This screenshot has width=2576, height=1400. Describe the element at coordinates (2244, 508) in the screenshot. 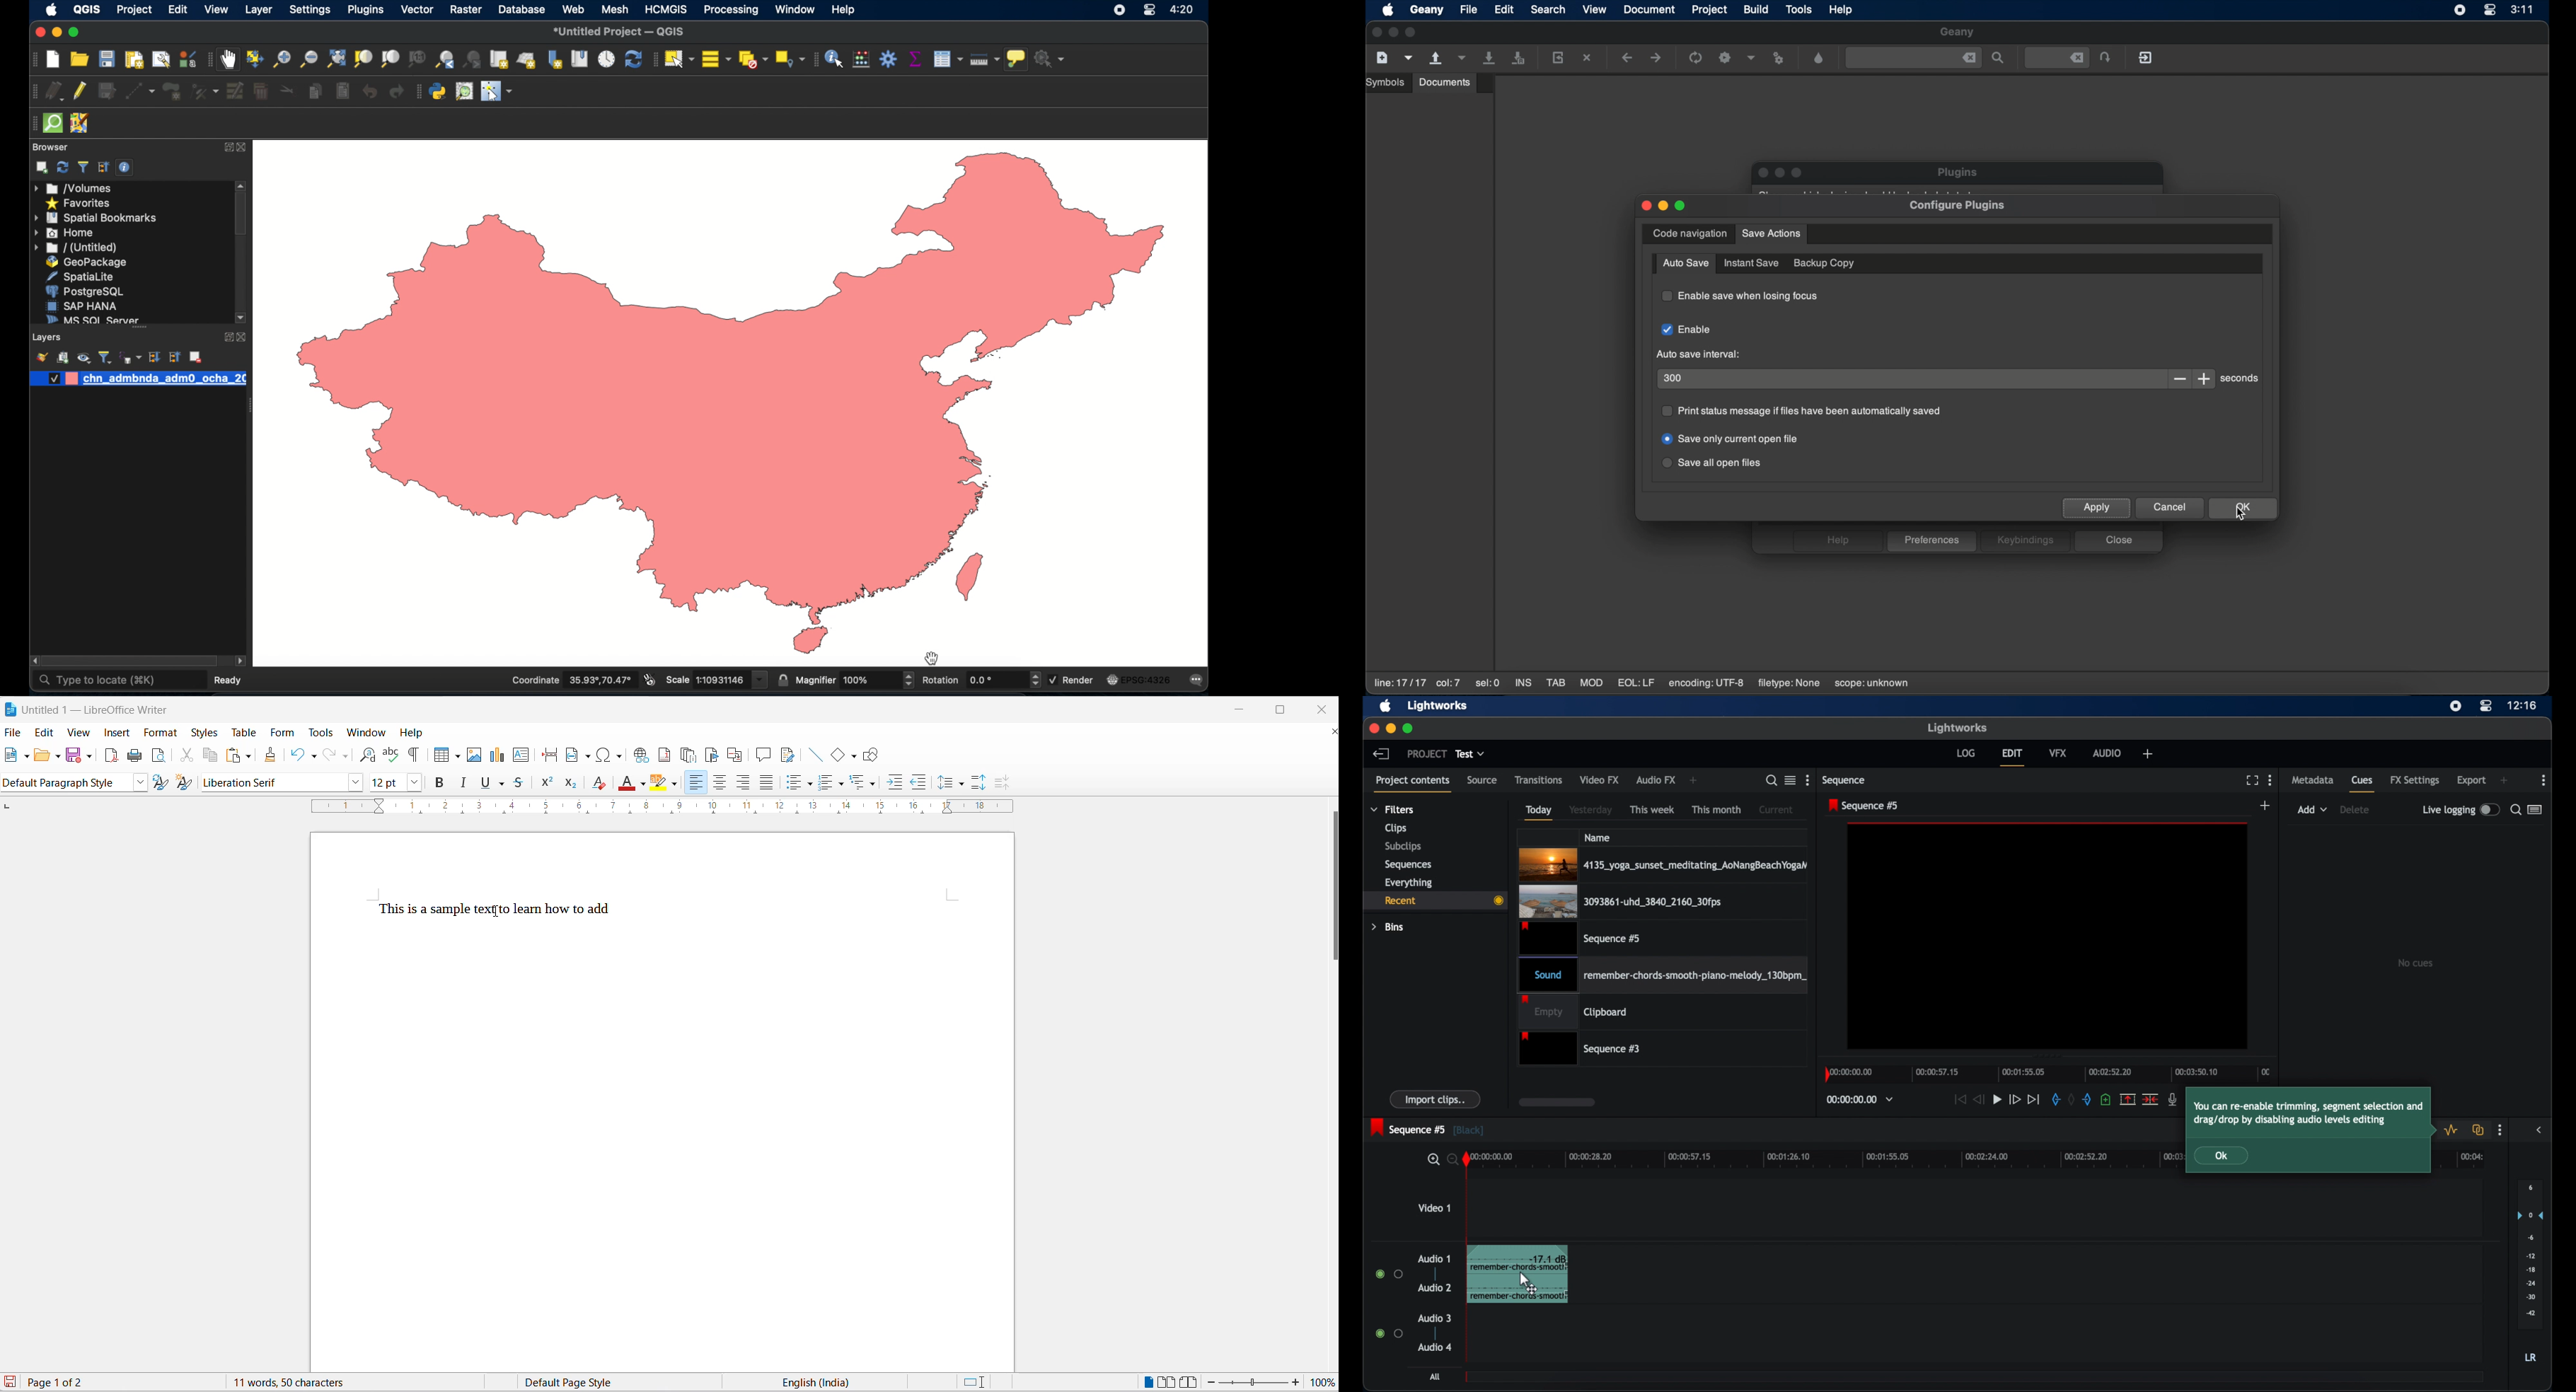

I see `ok` at that location.